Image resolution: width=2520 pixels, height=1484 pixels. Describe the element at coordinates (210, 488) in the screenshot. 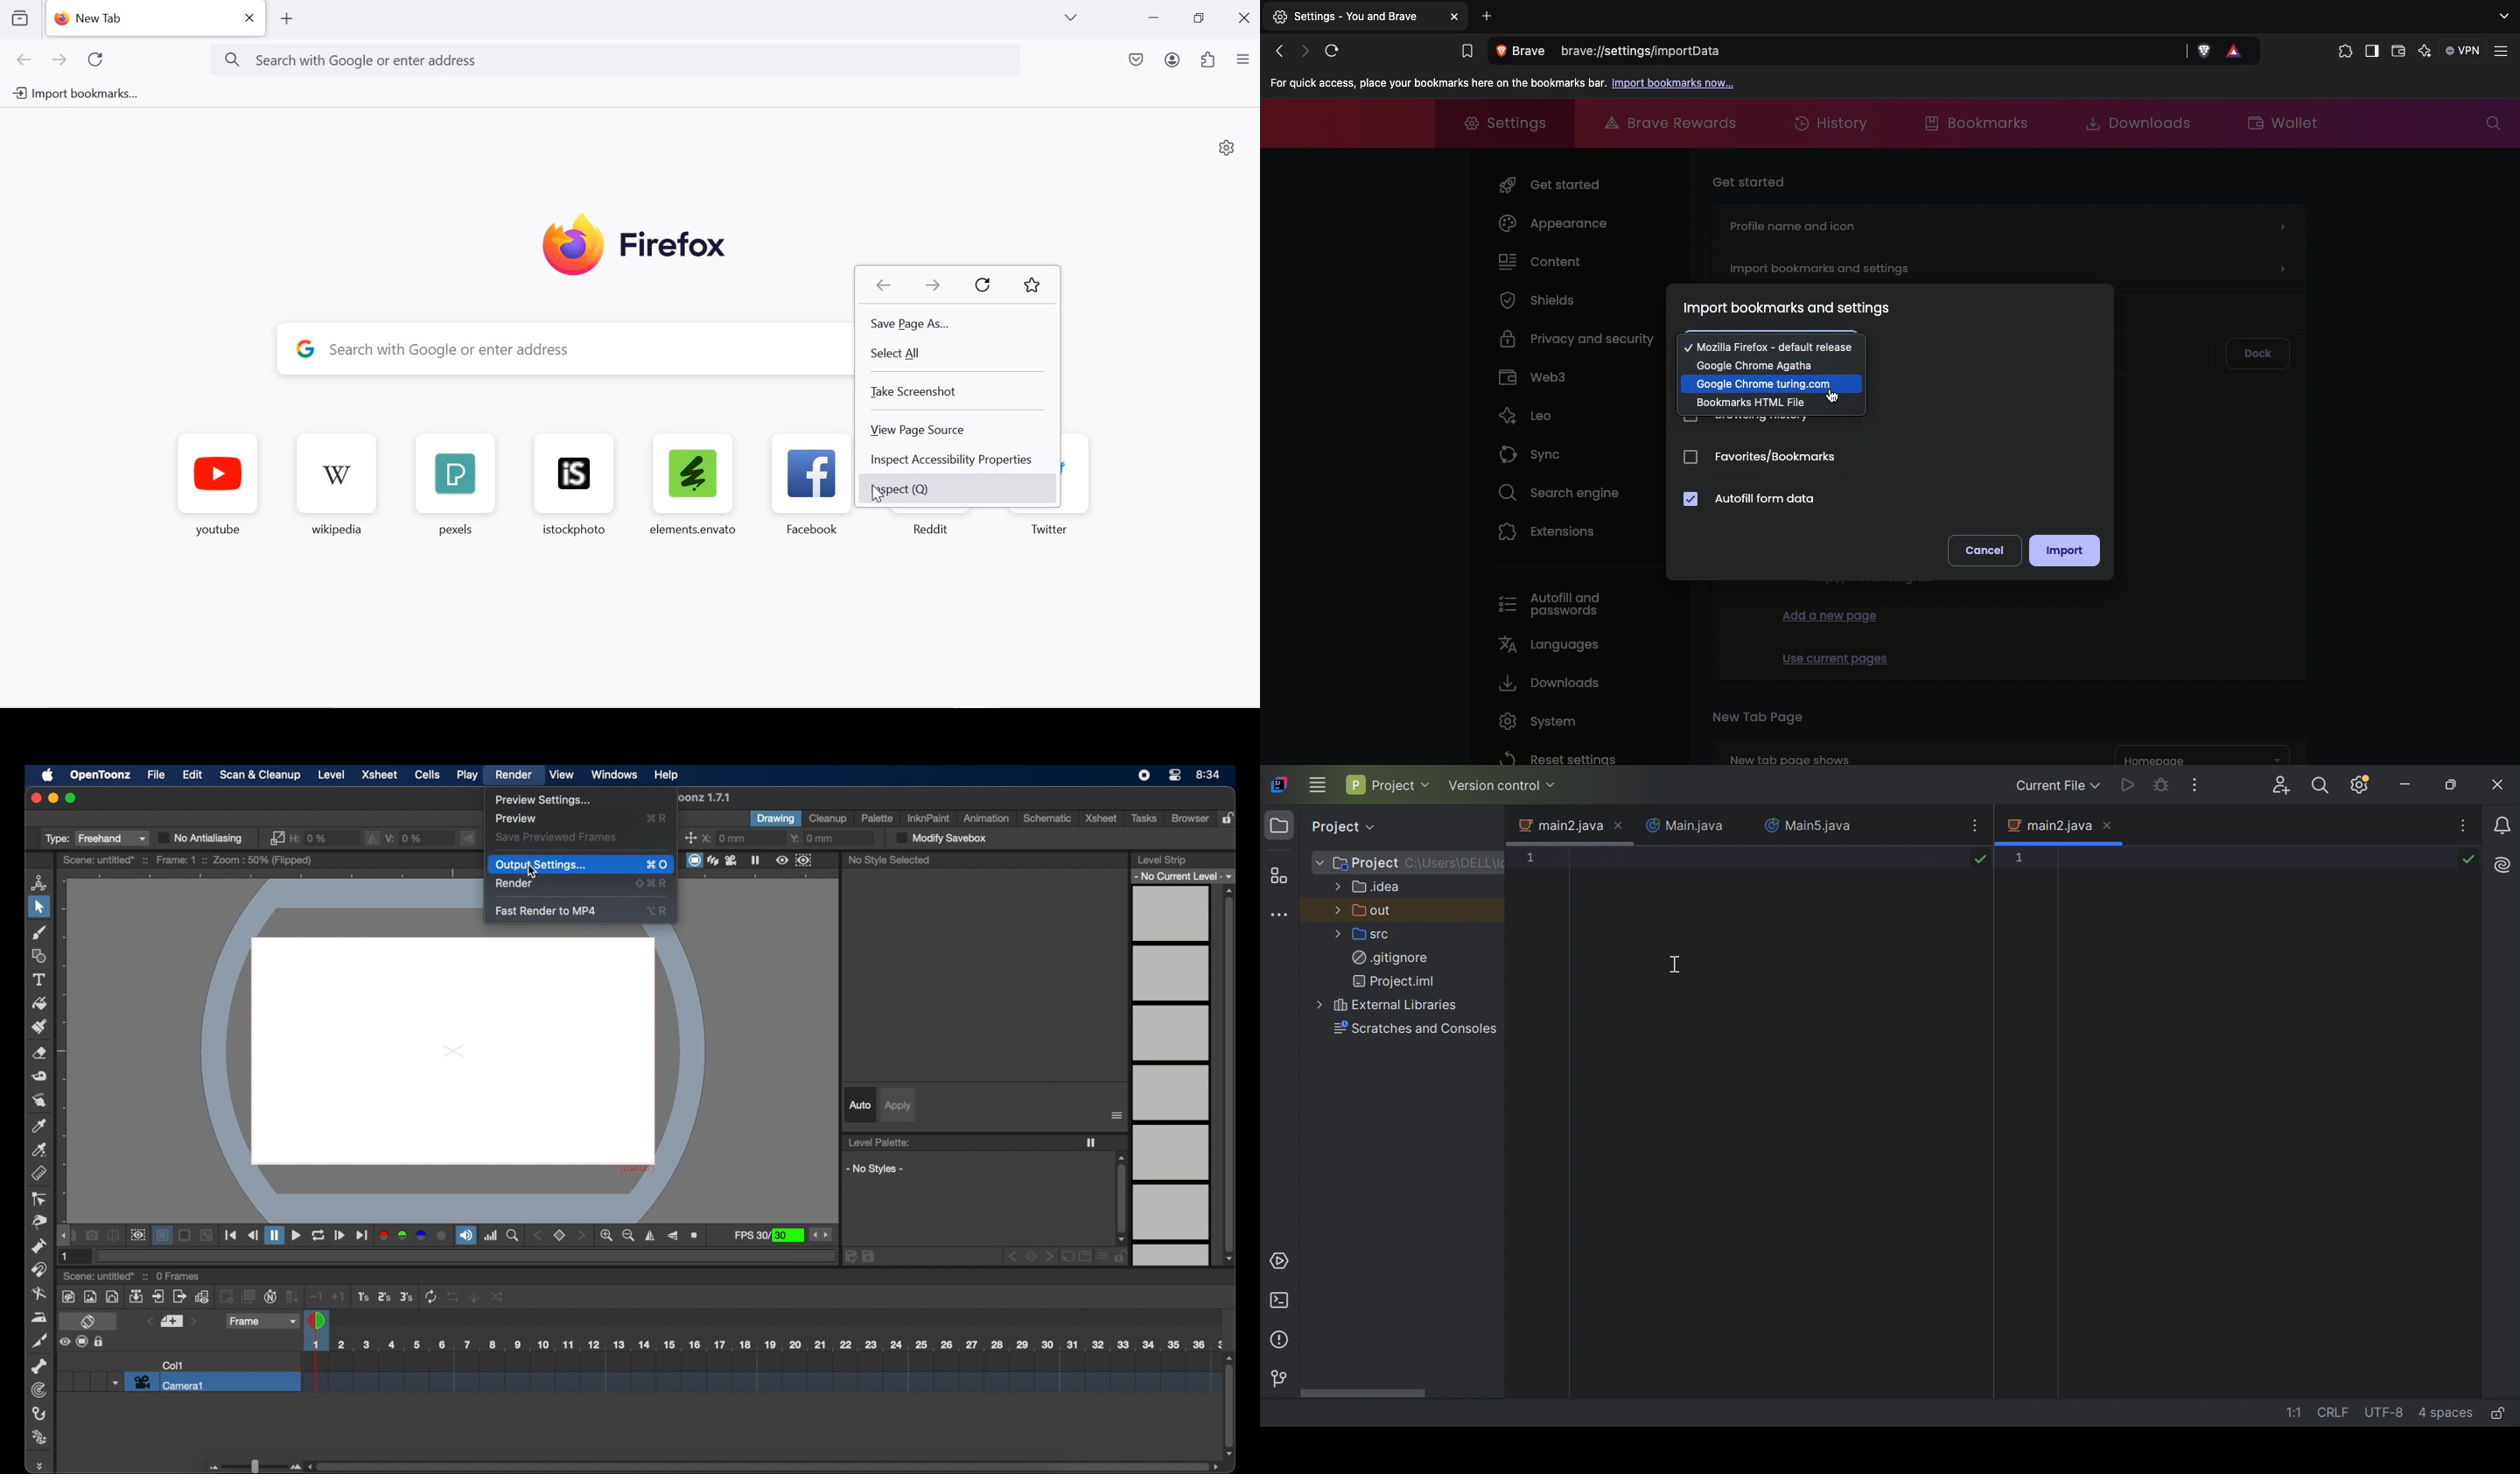

I see `youtube` at that location.